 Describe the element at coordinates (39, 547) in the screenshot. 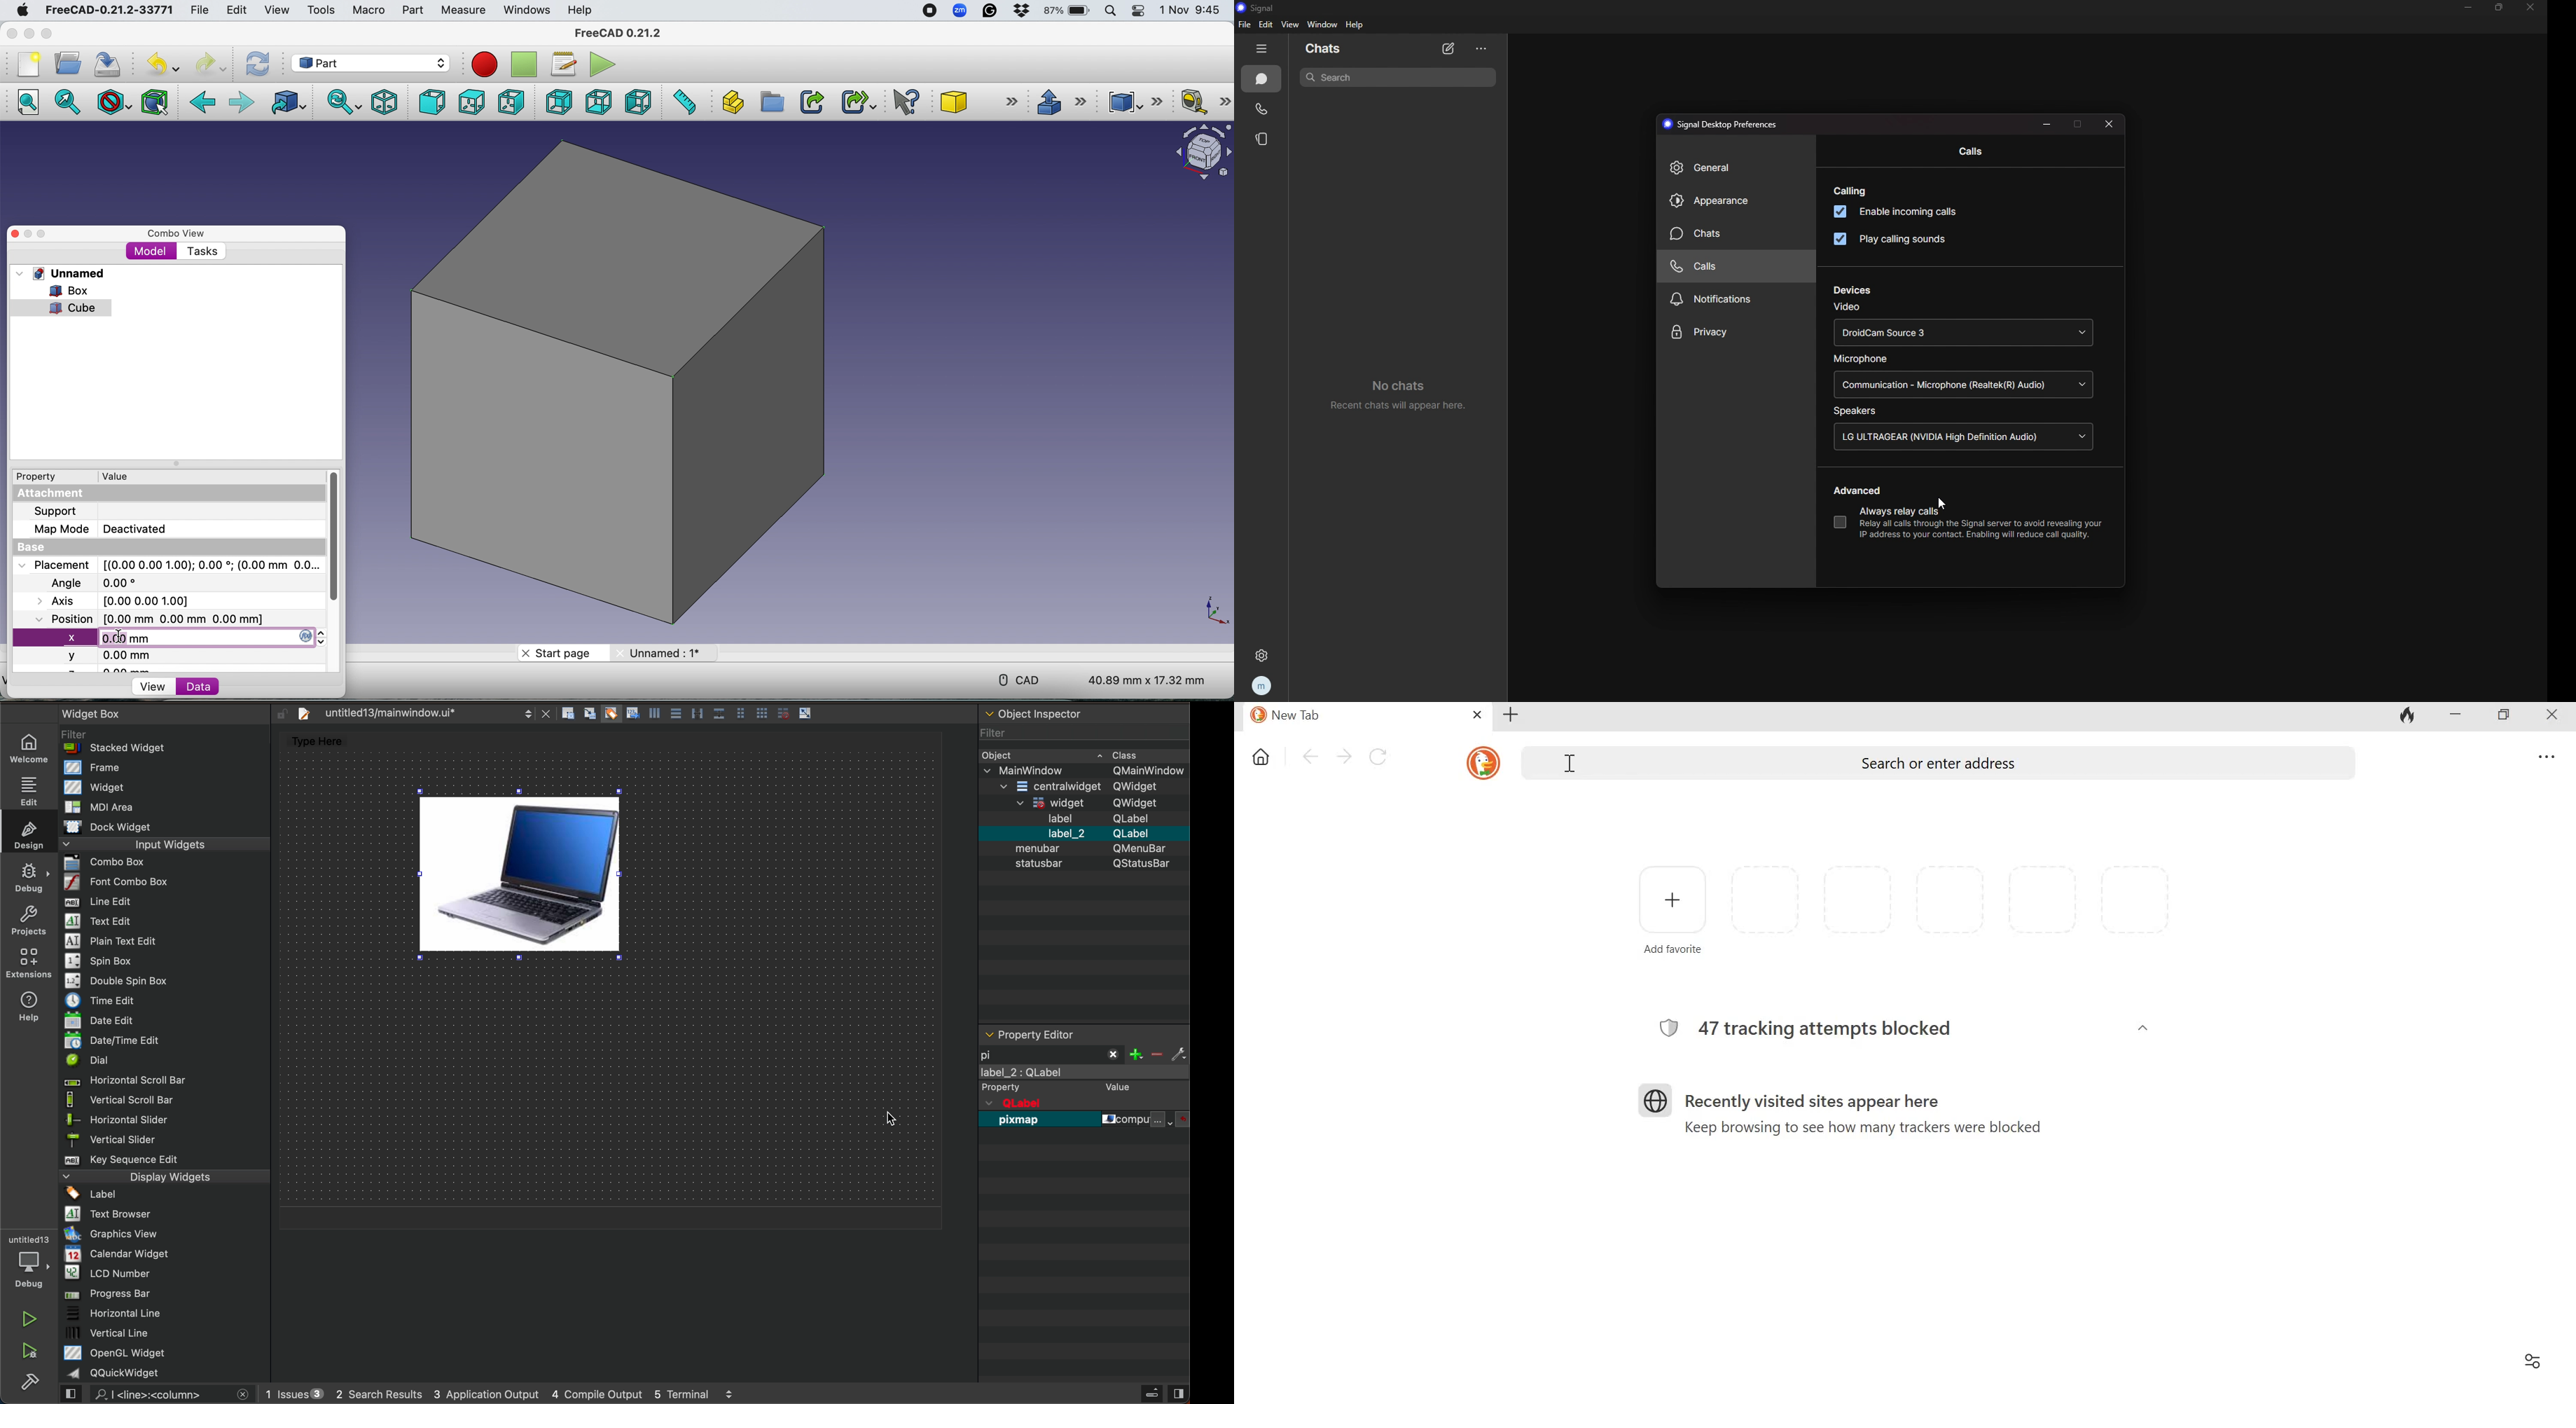

I see `Base` at that location.